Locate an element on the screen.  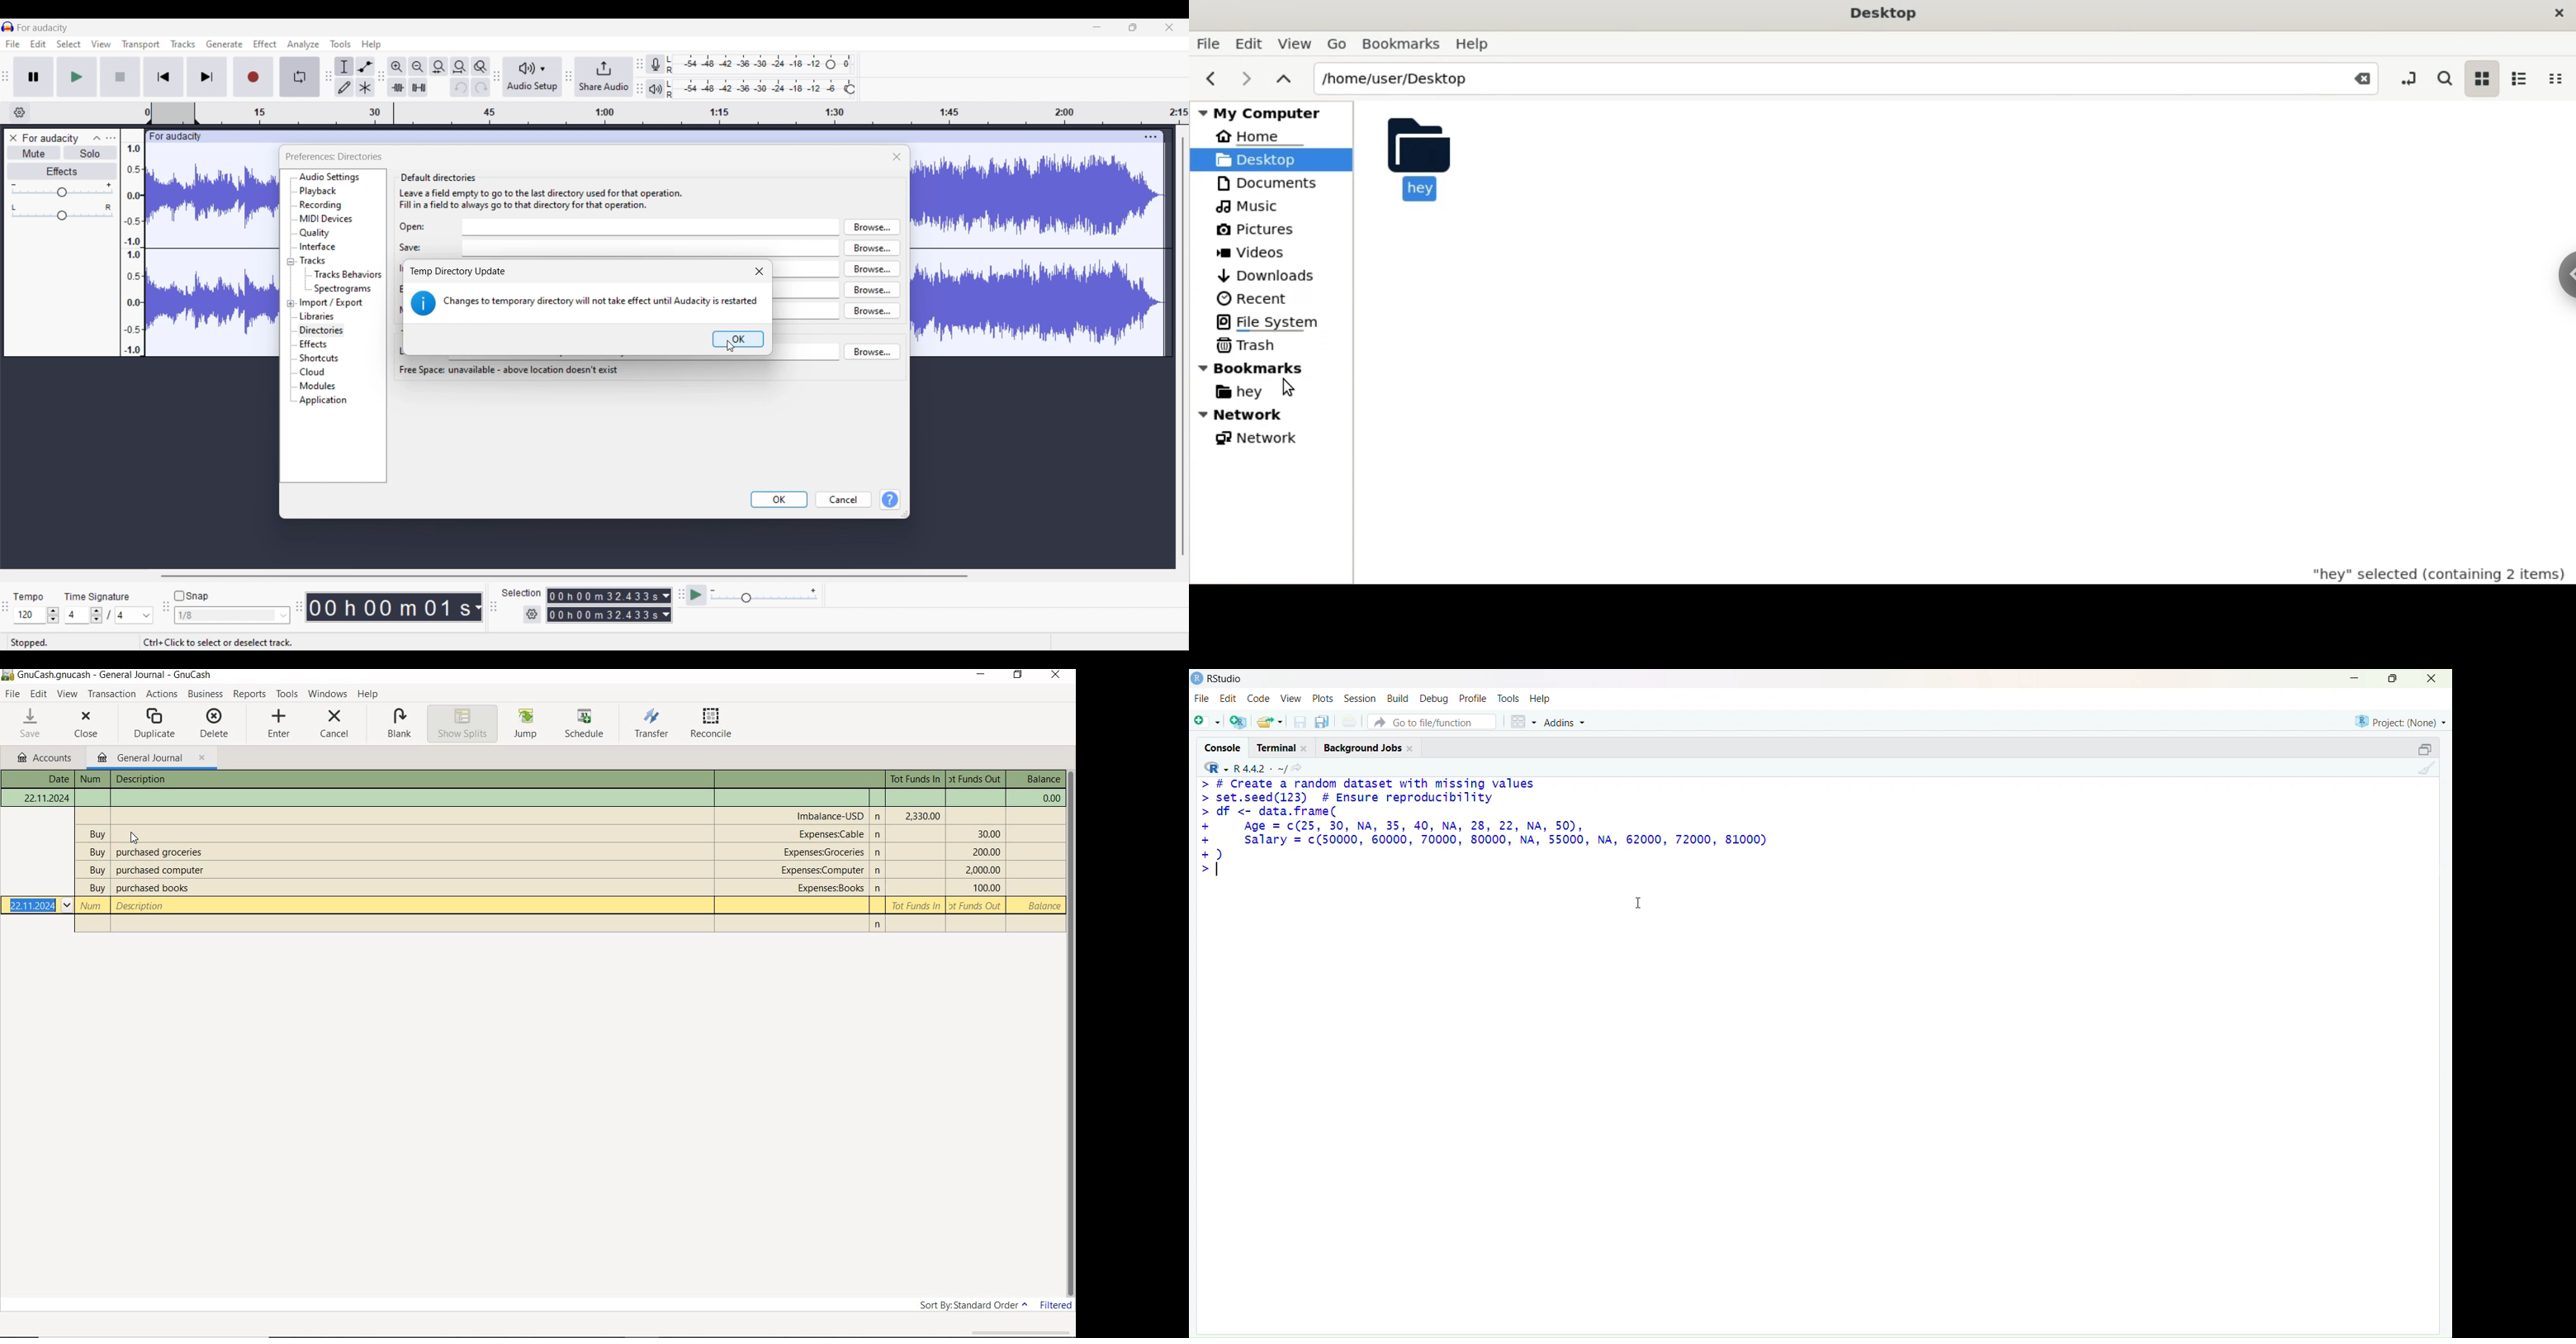
save current documet is located at coordinates (1299, 722).